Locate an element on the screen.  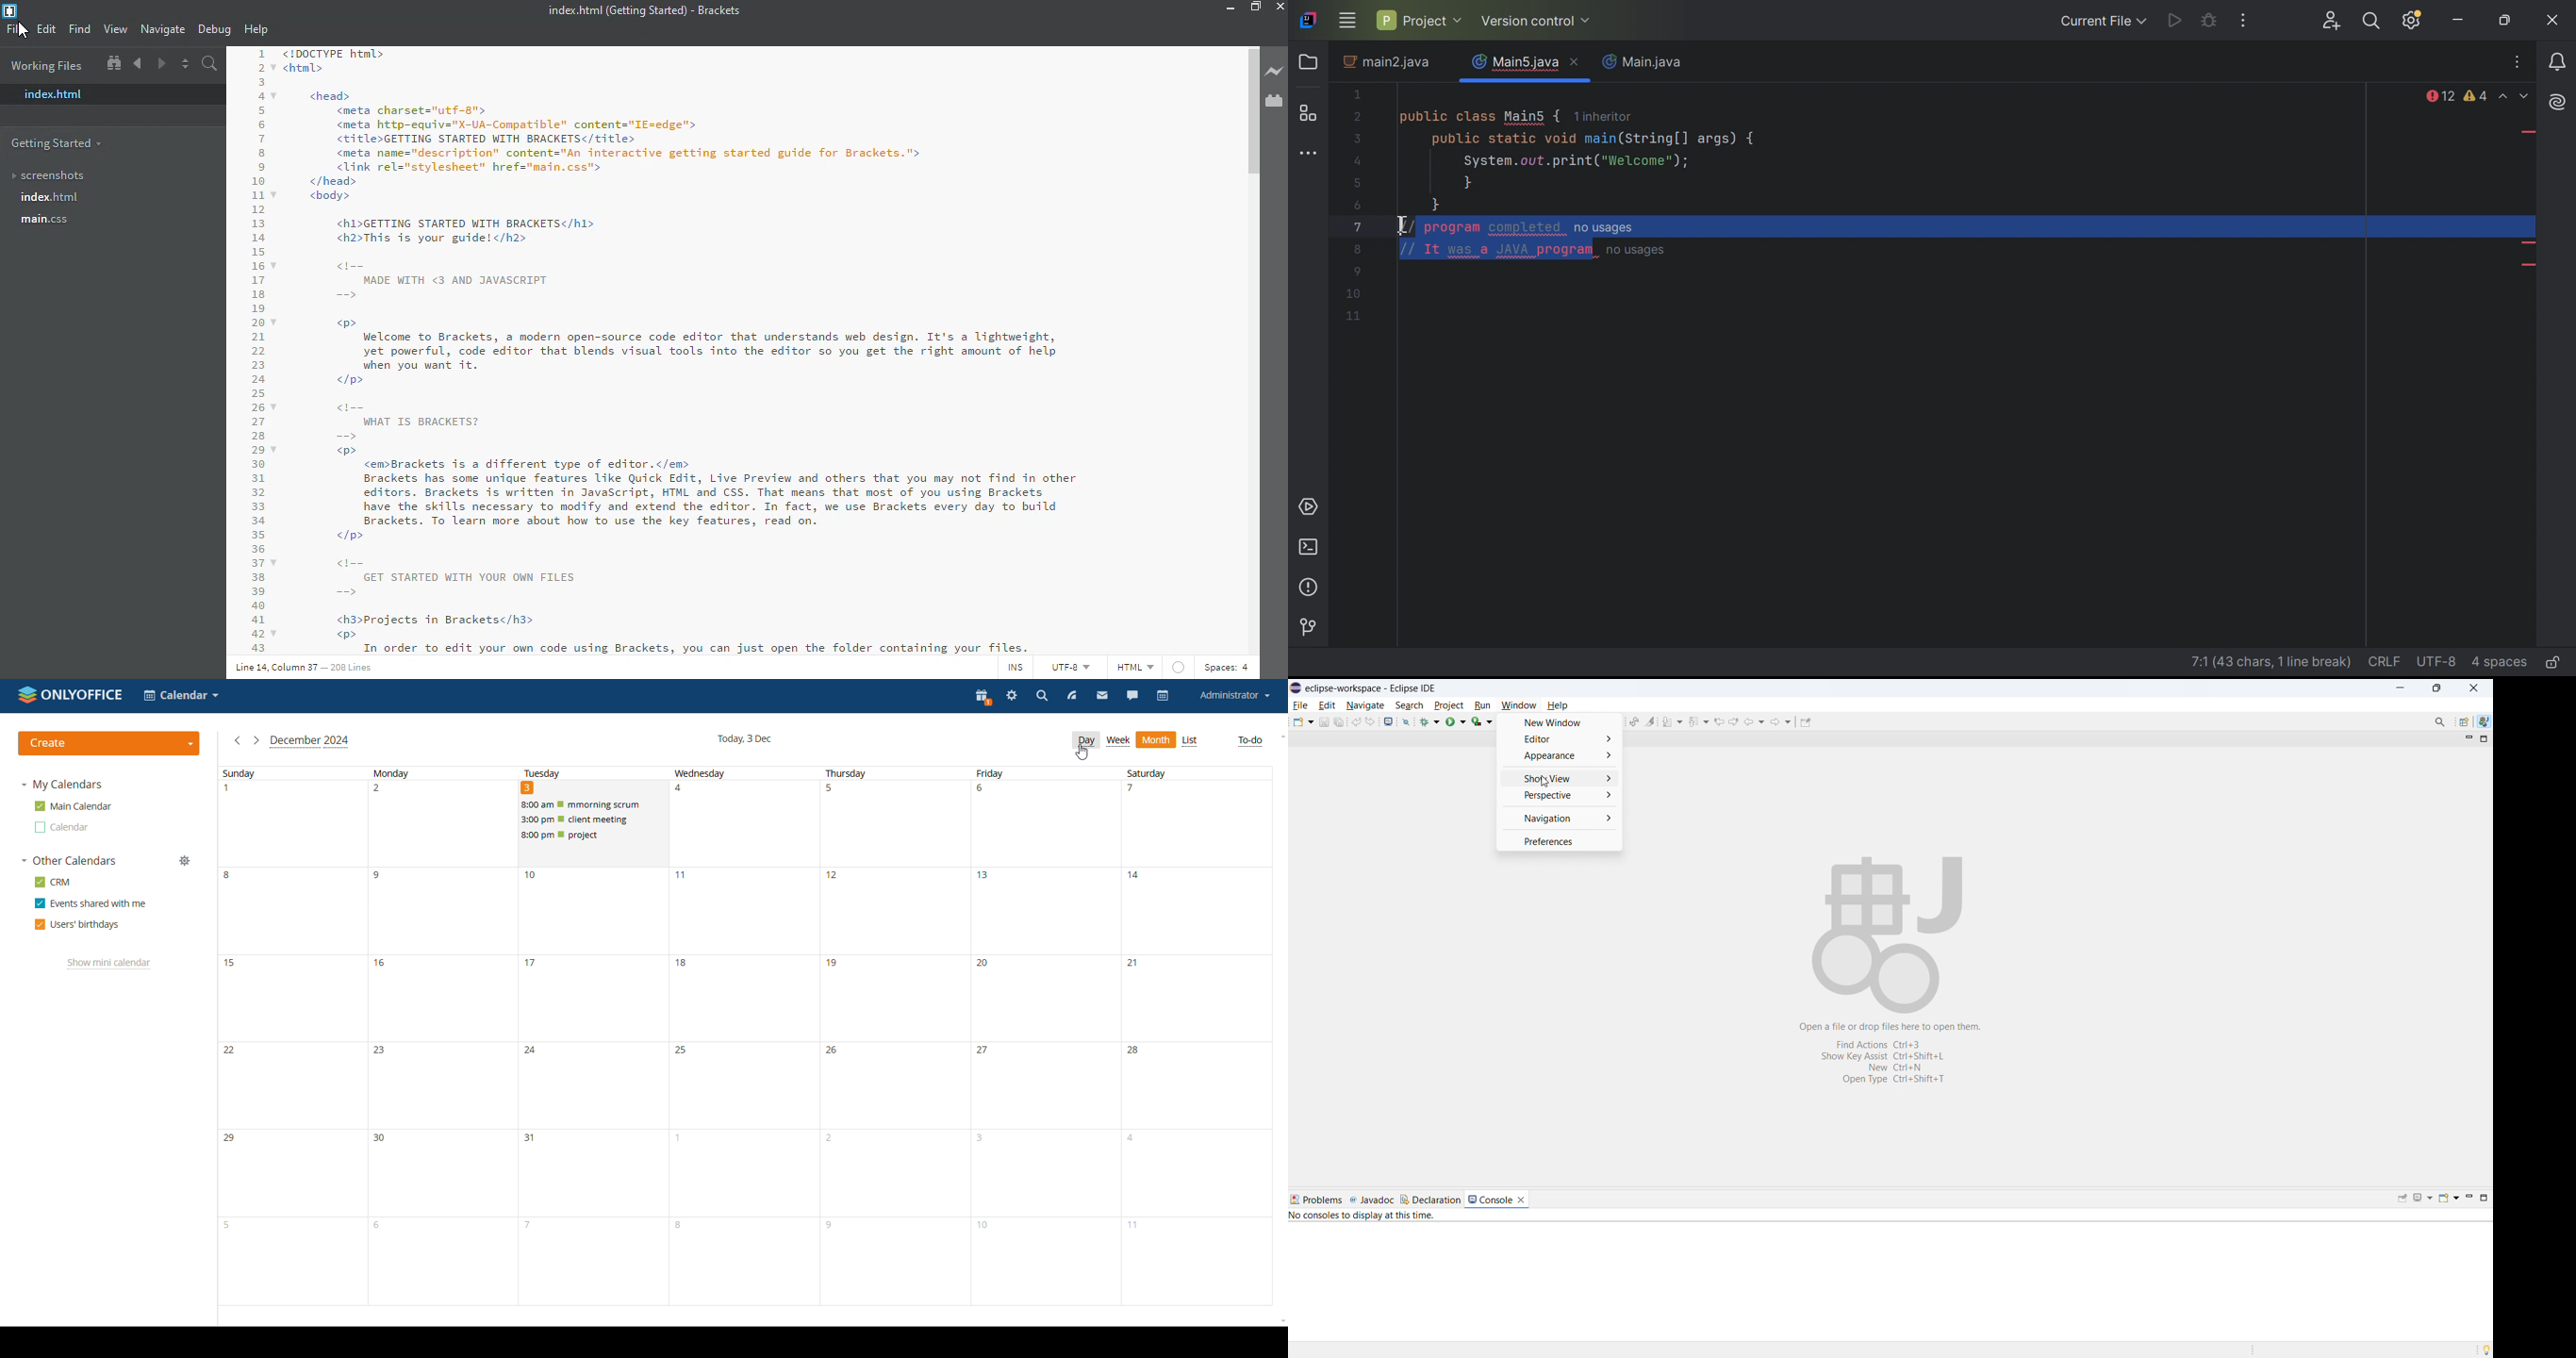
open perspective is located at coordinates (2464, 722).